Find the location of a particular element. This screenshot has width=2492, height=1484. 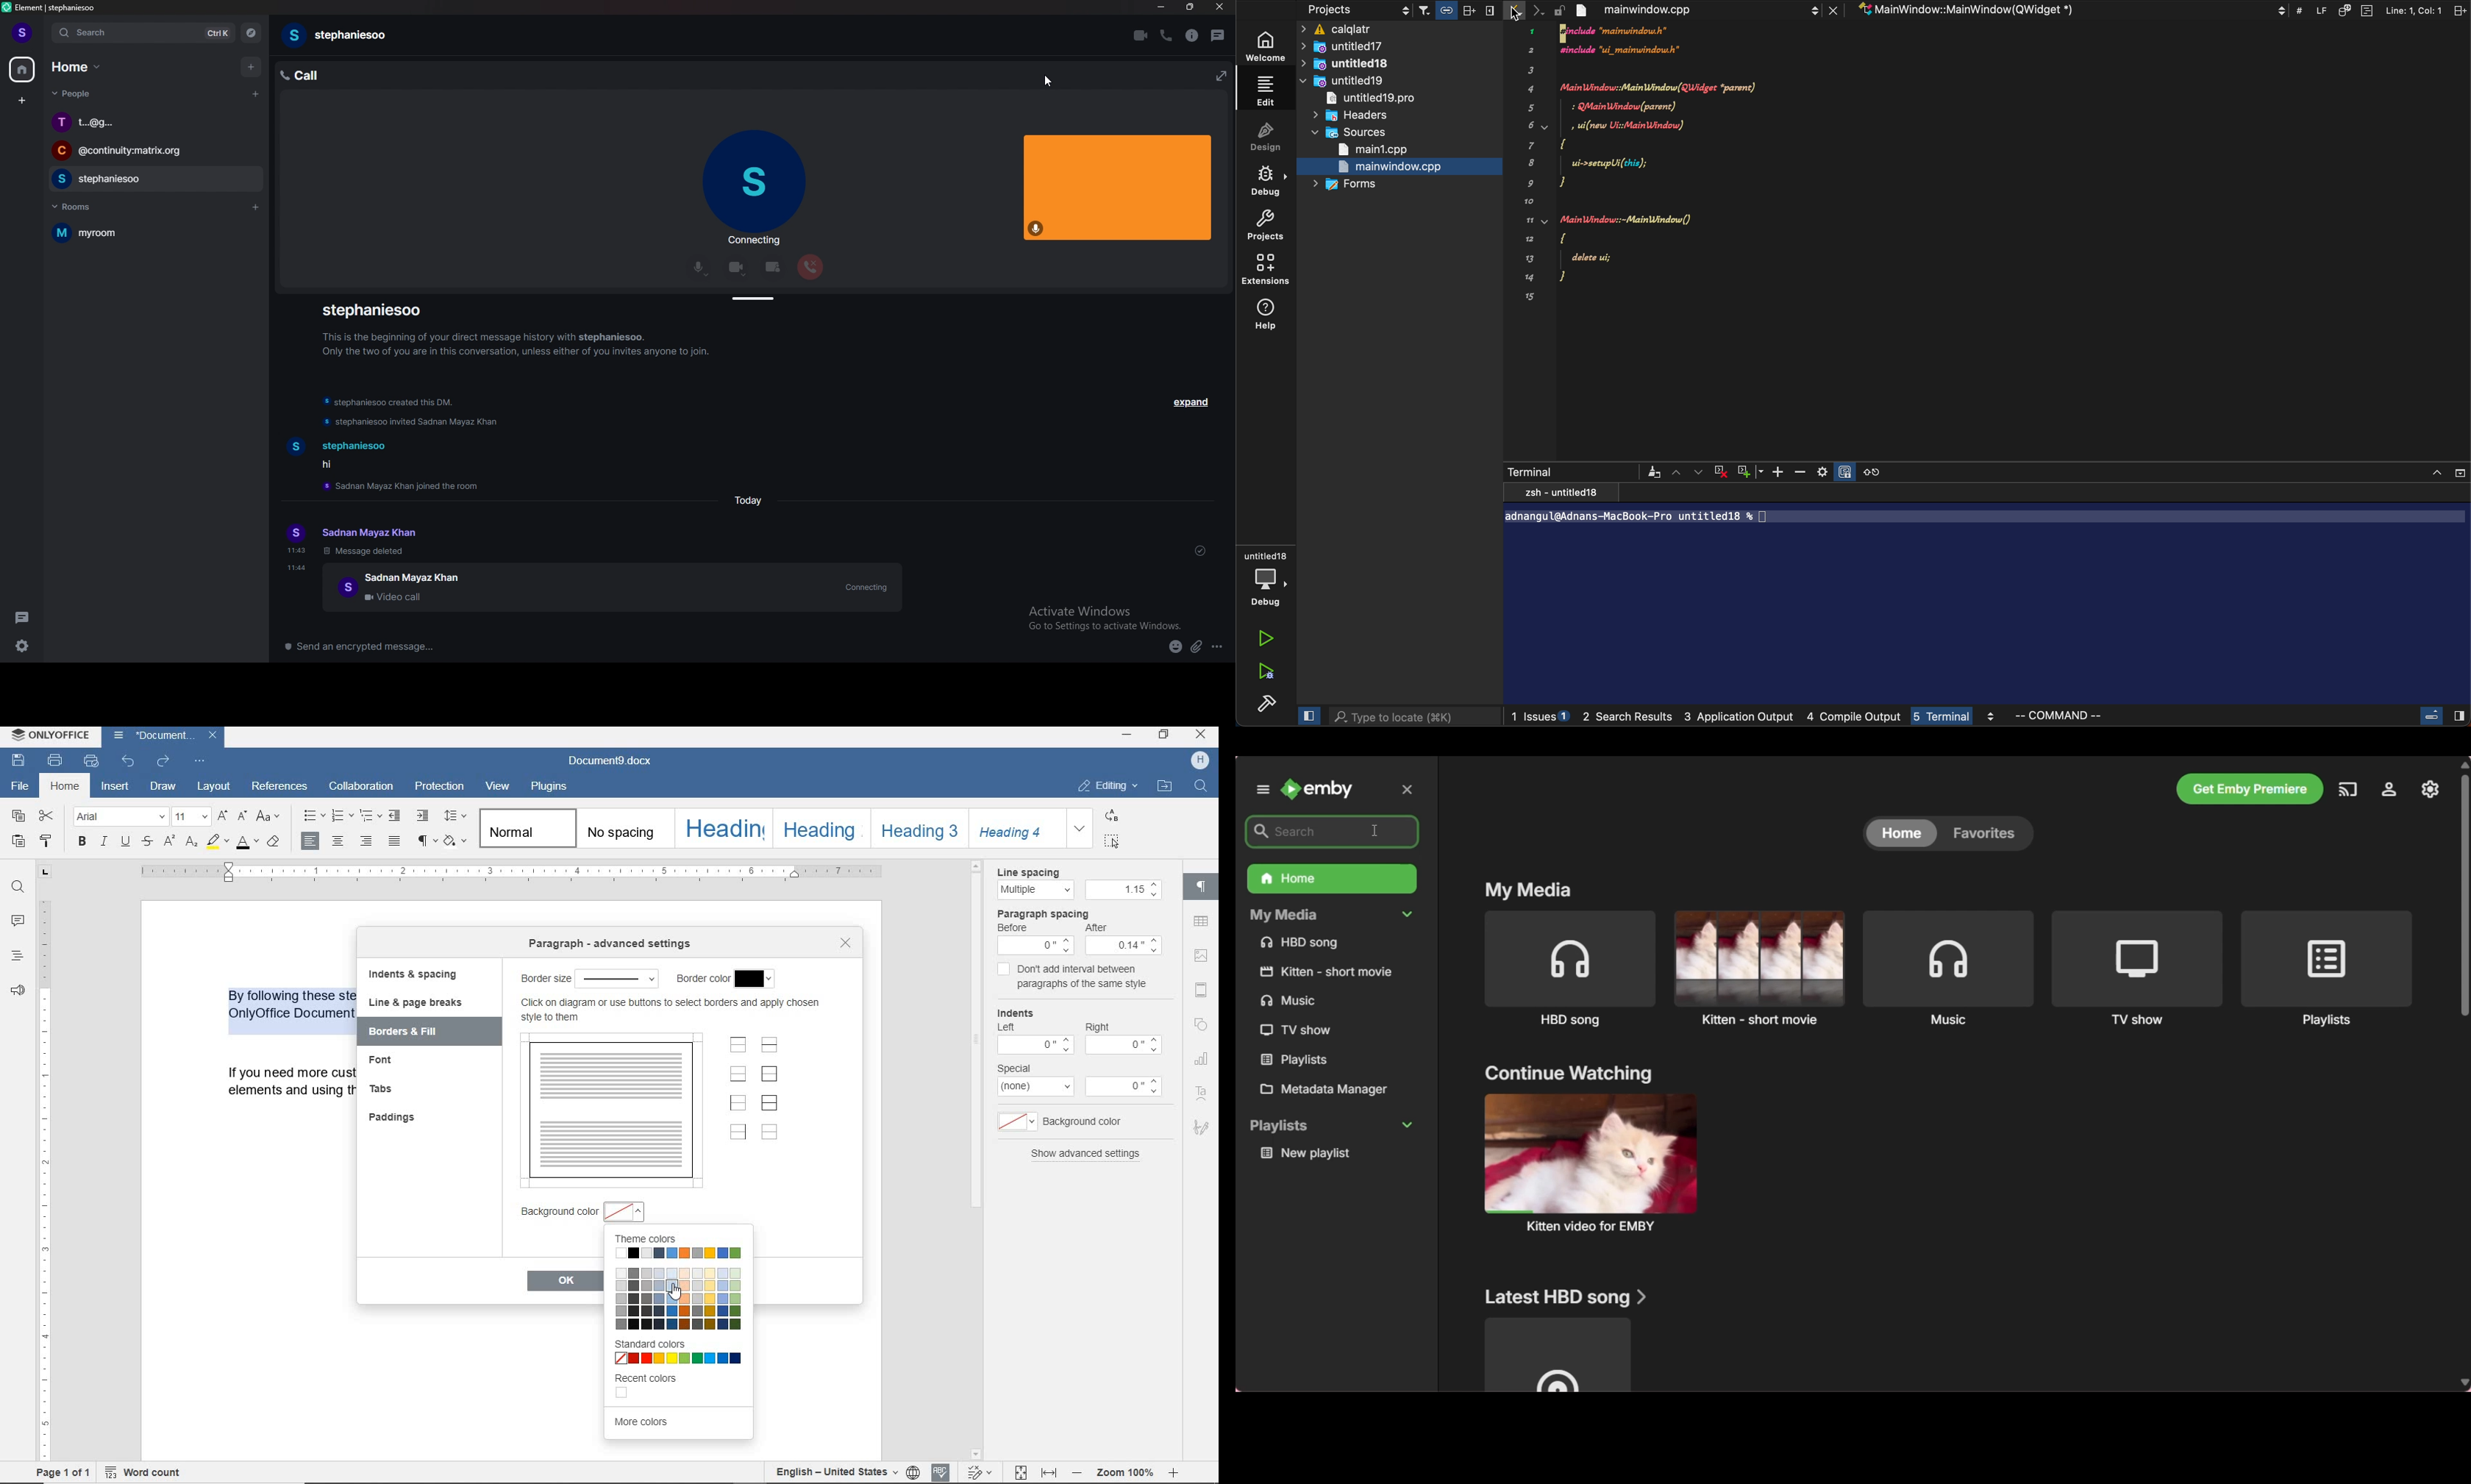

options is located at coordinates (1223, 649).